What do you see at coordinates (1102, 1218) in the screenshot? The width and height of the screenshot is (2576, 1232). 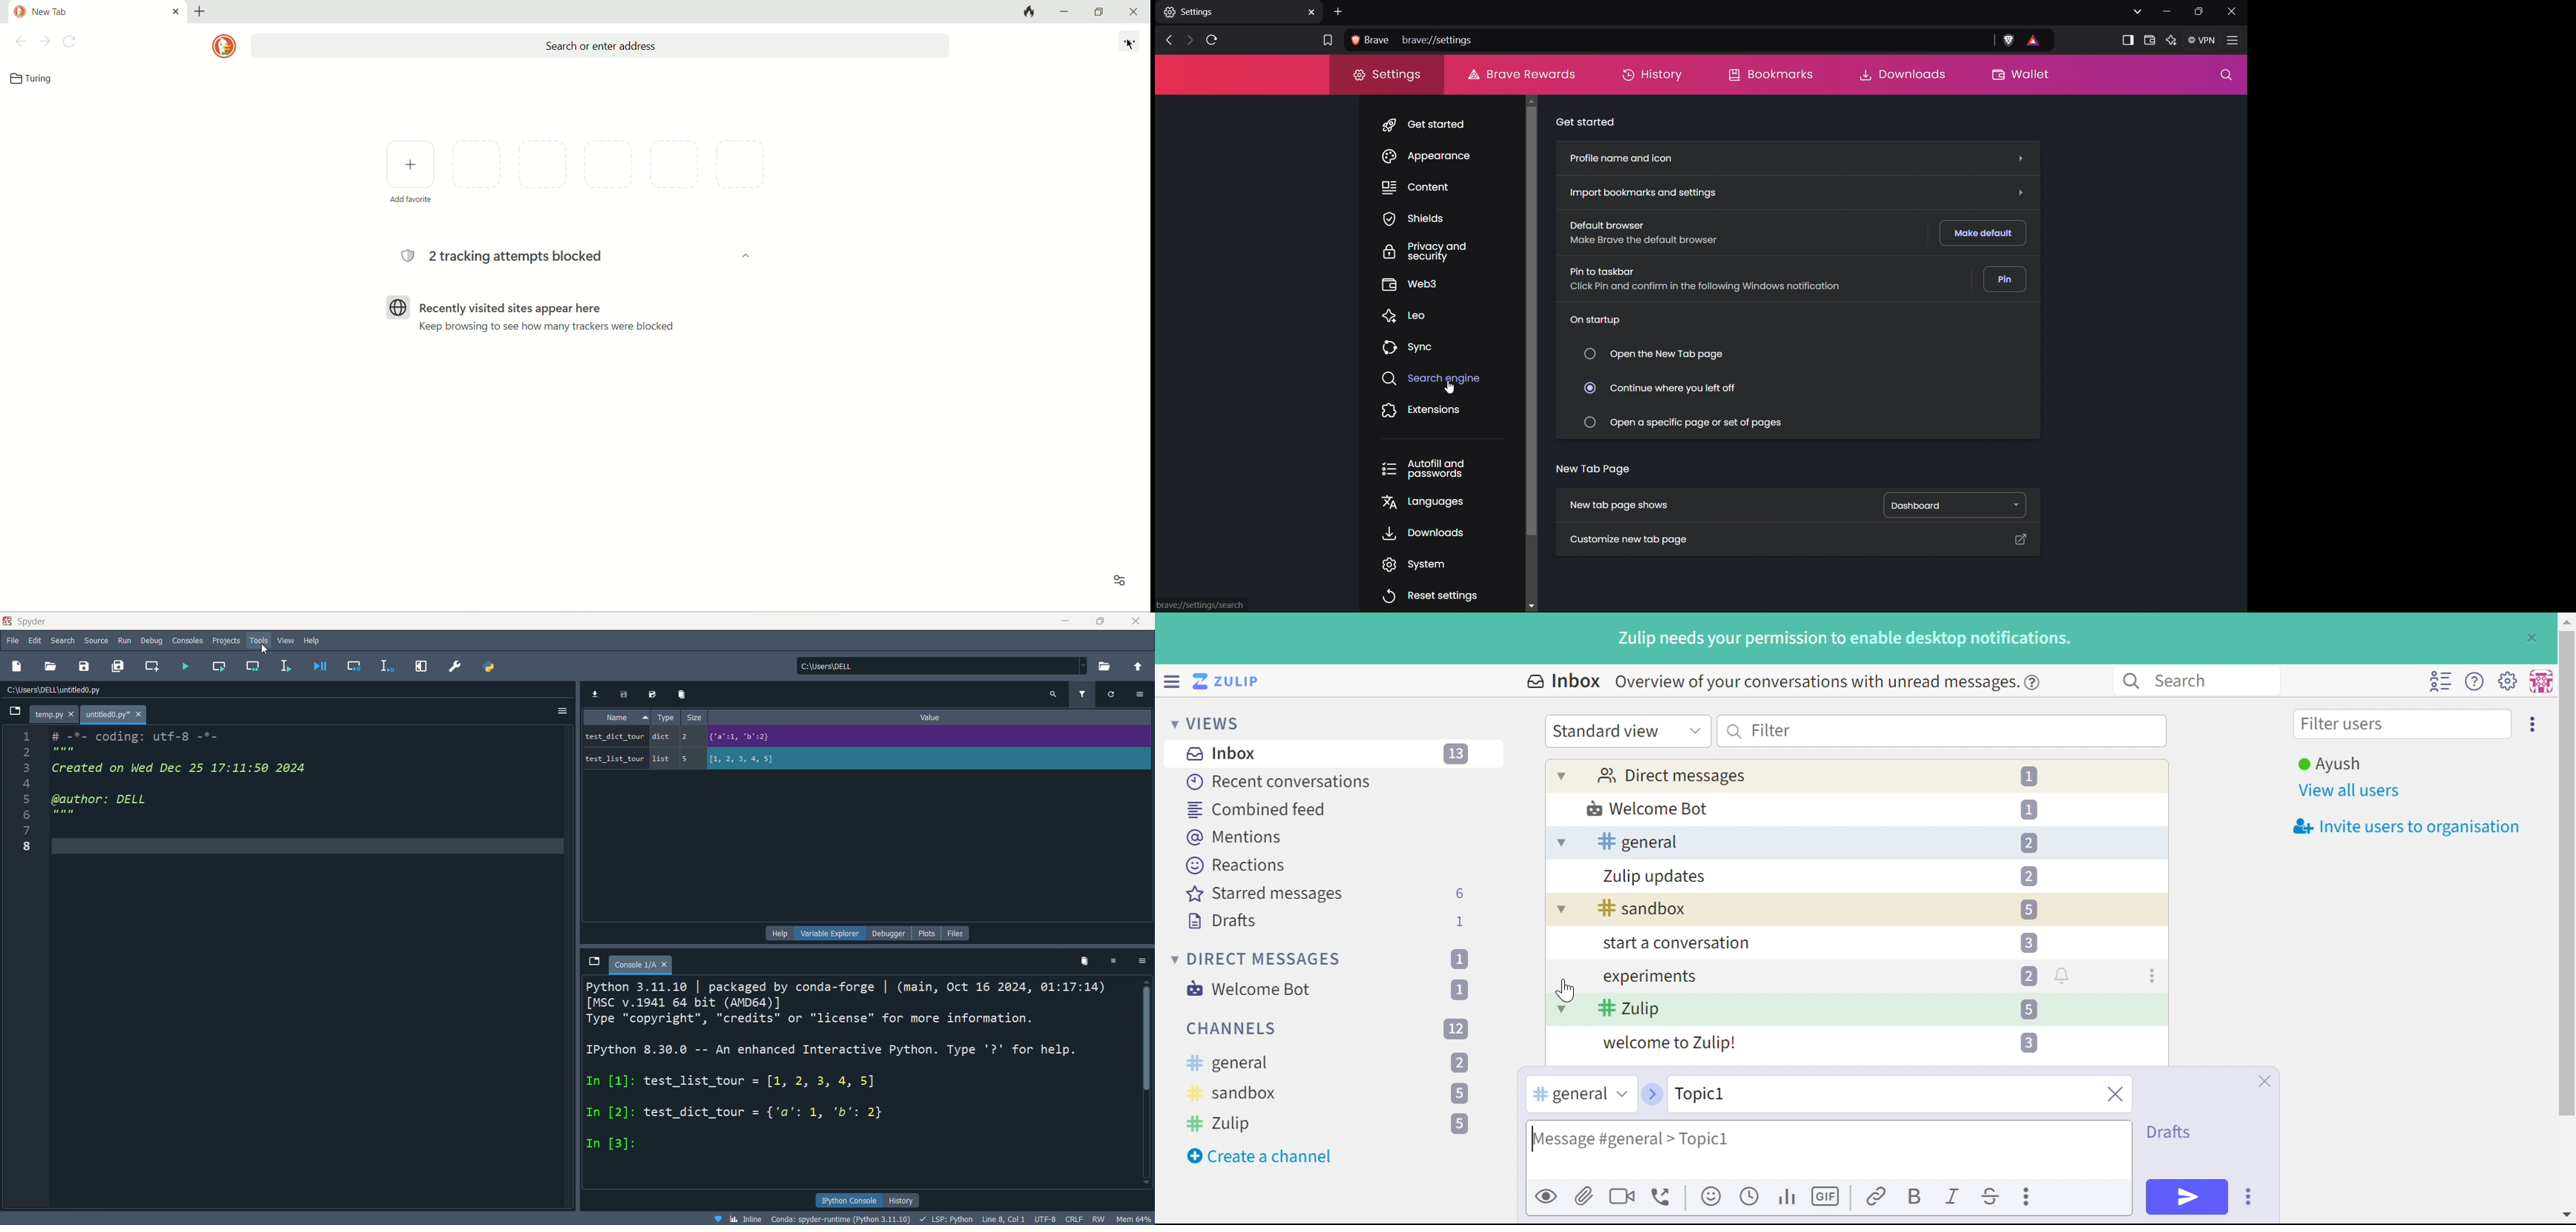 I see `RW` at bounding box center [1102, 1218].